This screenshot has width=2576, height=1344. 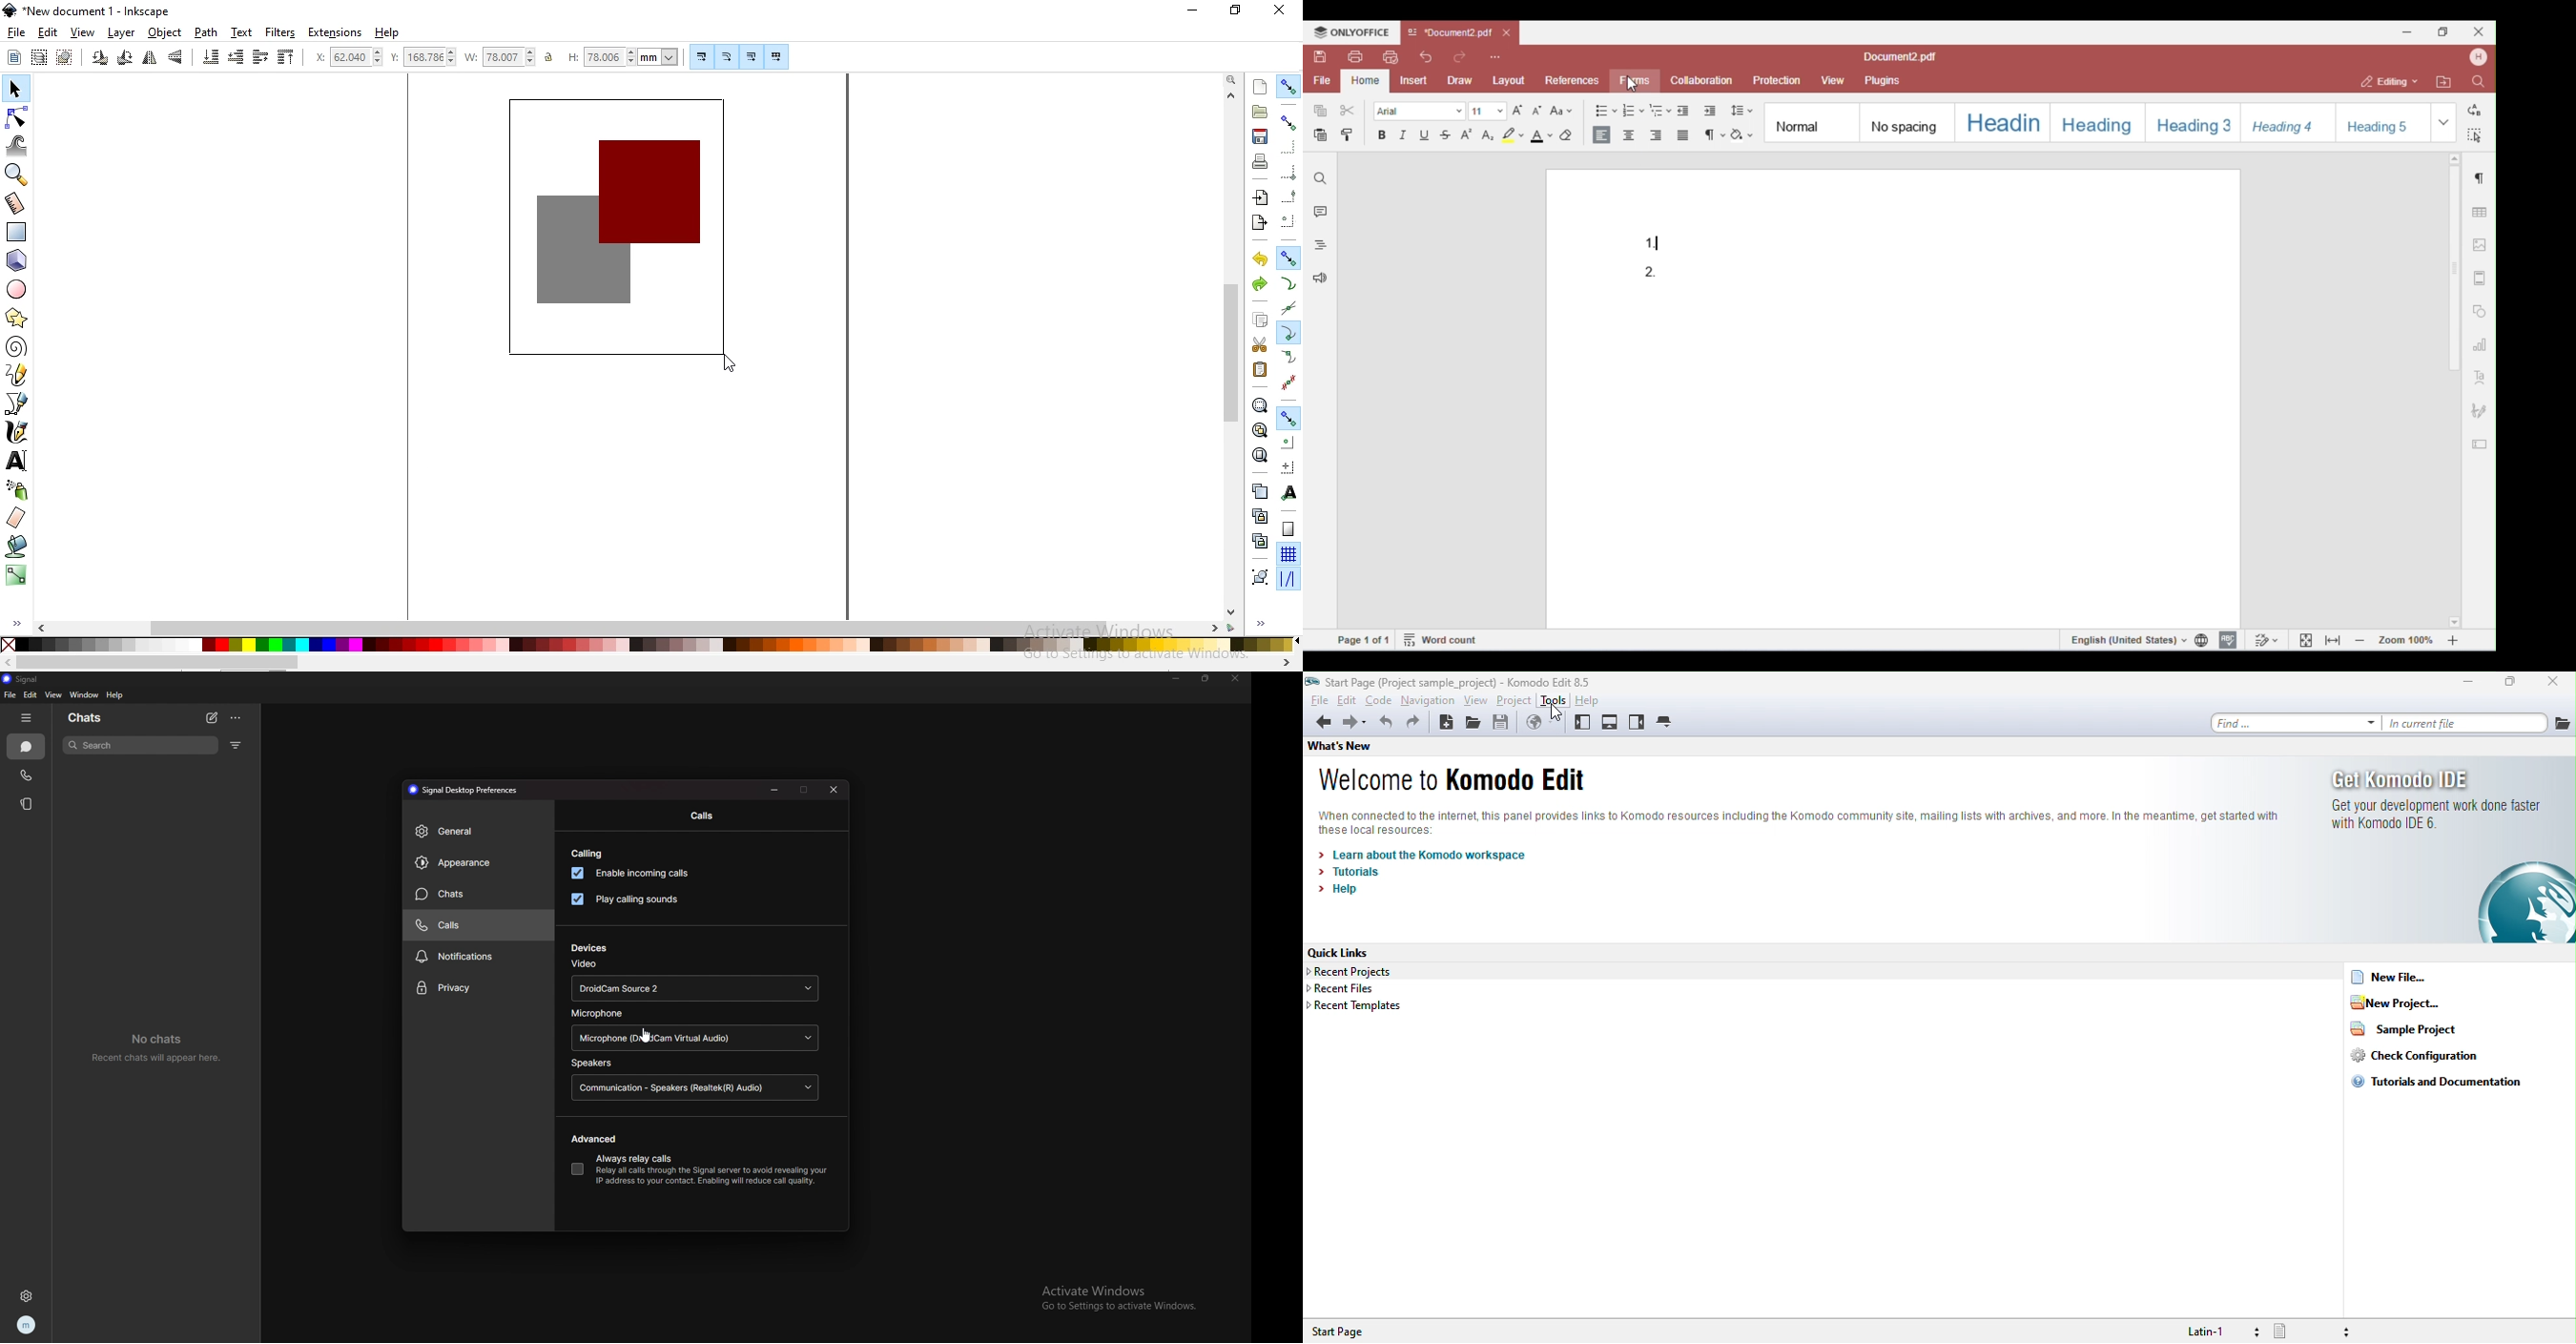 I want to click on calls, so click(x=27, y=774).